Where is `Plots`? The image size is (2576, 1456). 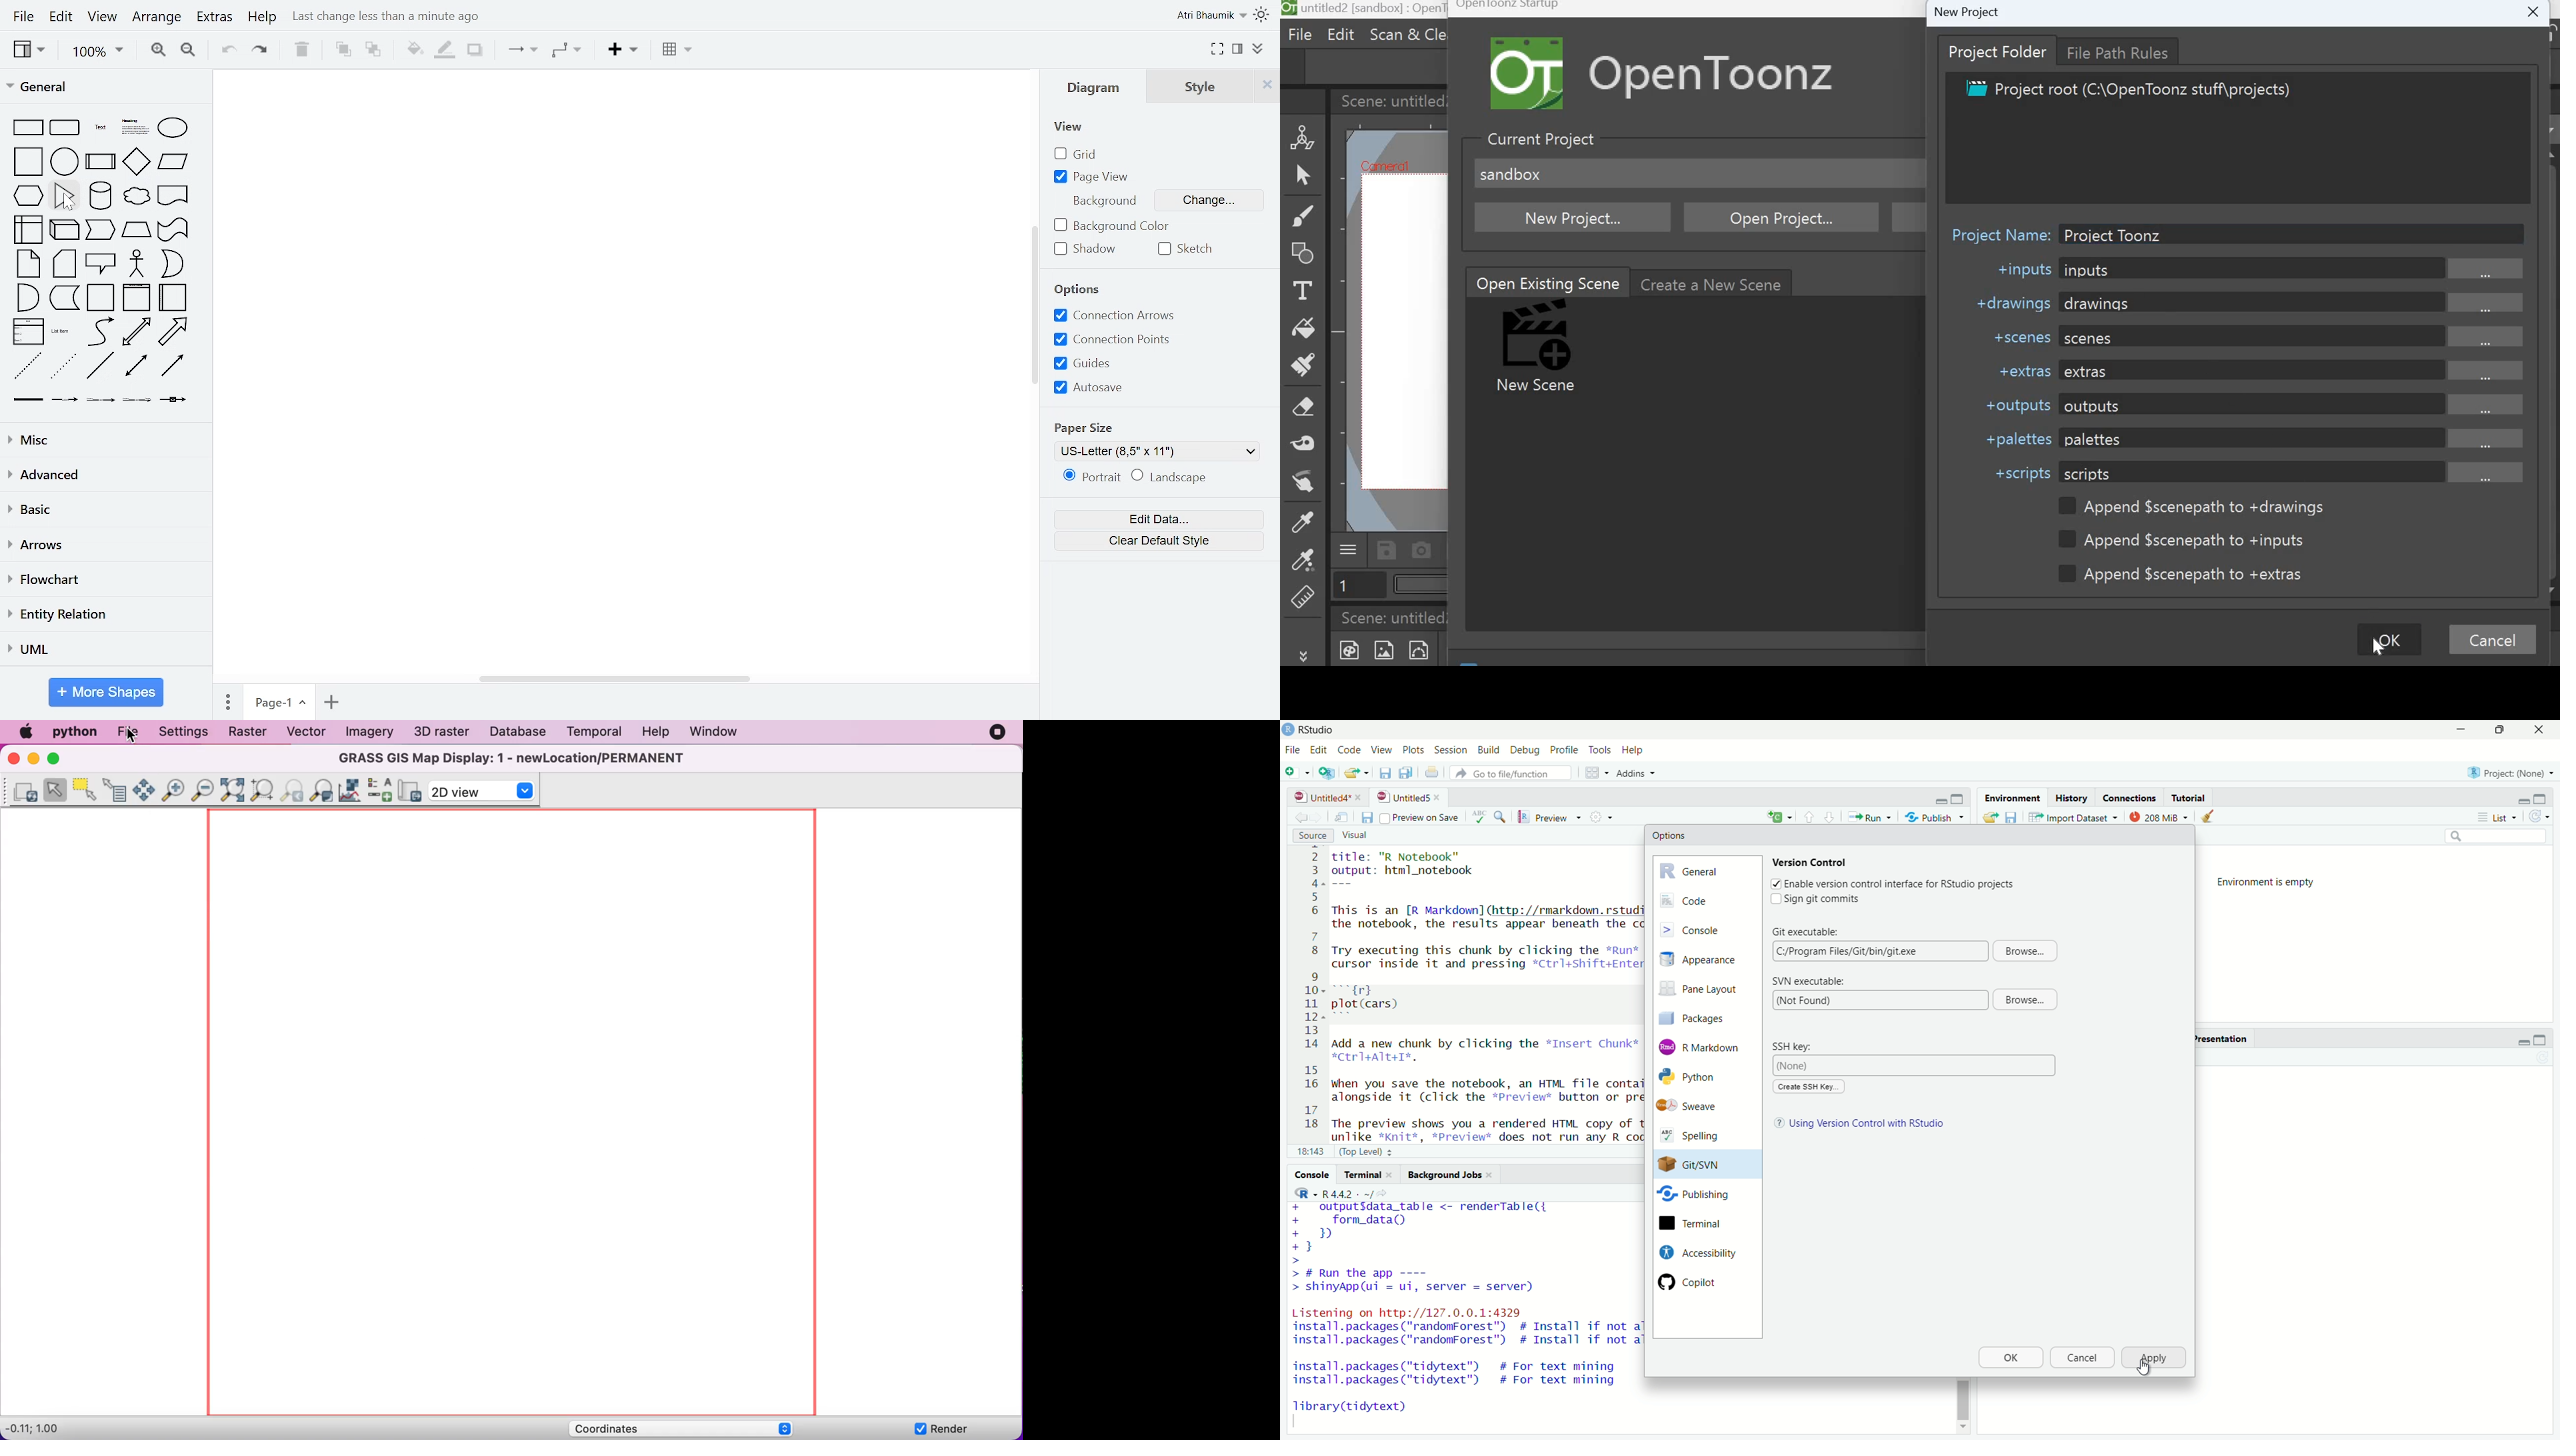
Plots is located at coordinates (1414, 751).